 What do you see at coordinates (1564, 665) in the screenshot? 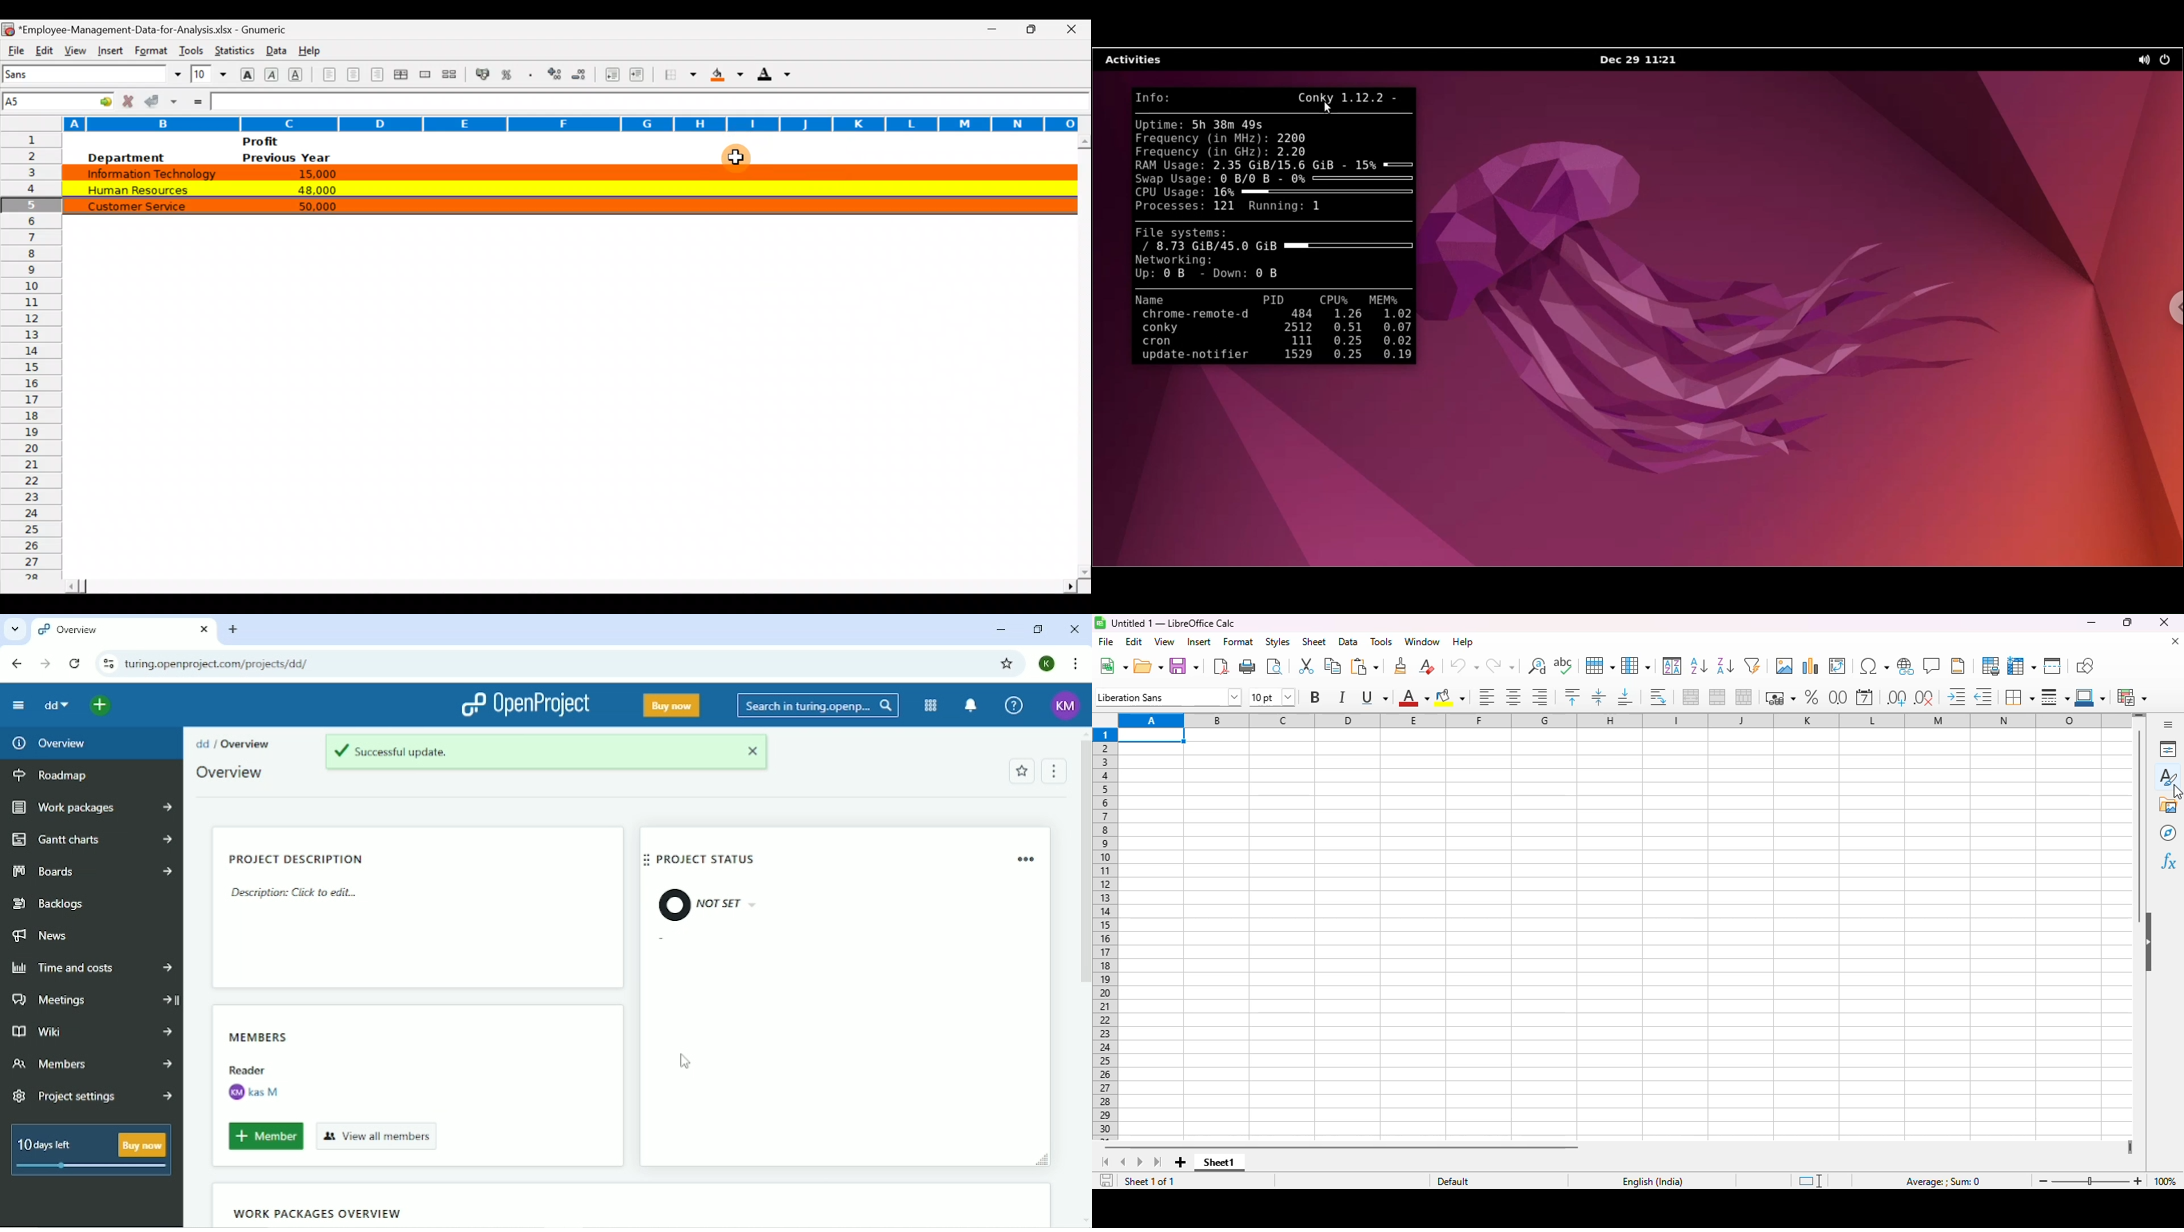
I see `spelling` at bounding box center [1564, 665].